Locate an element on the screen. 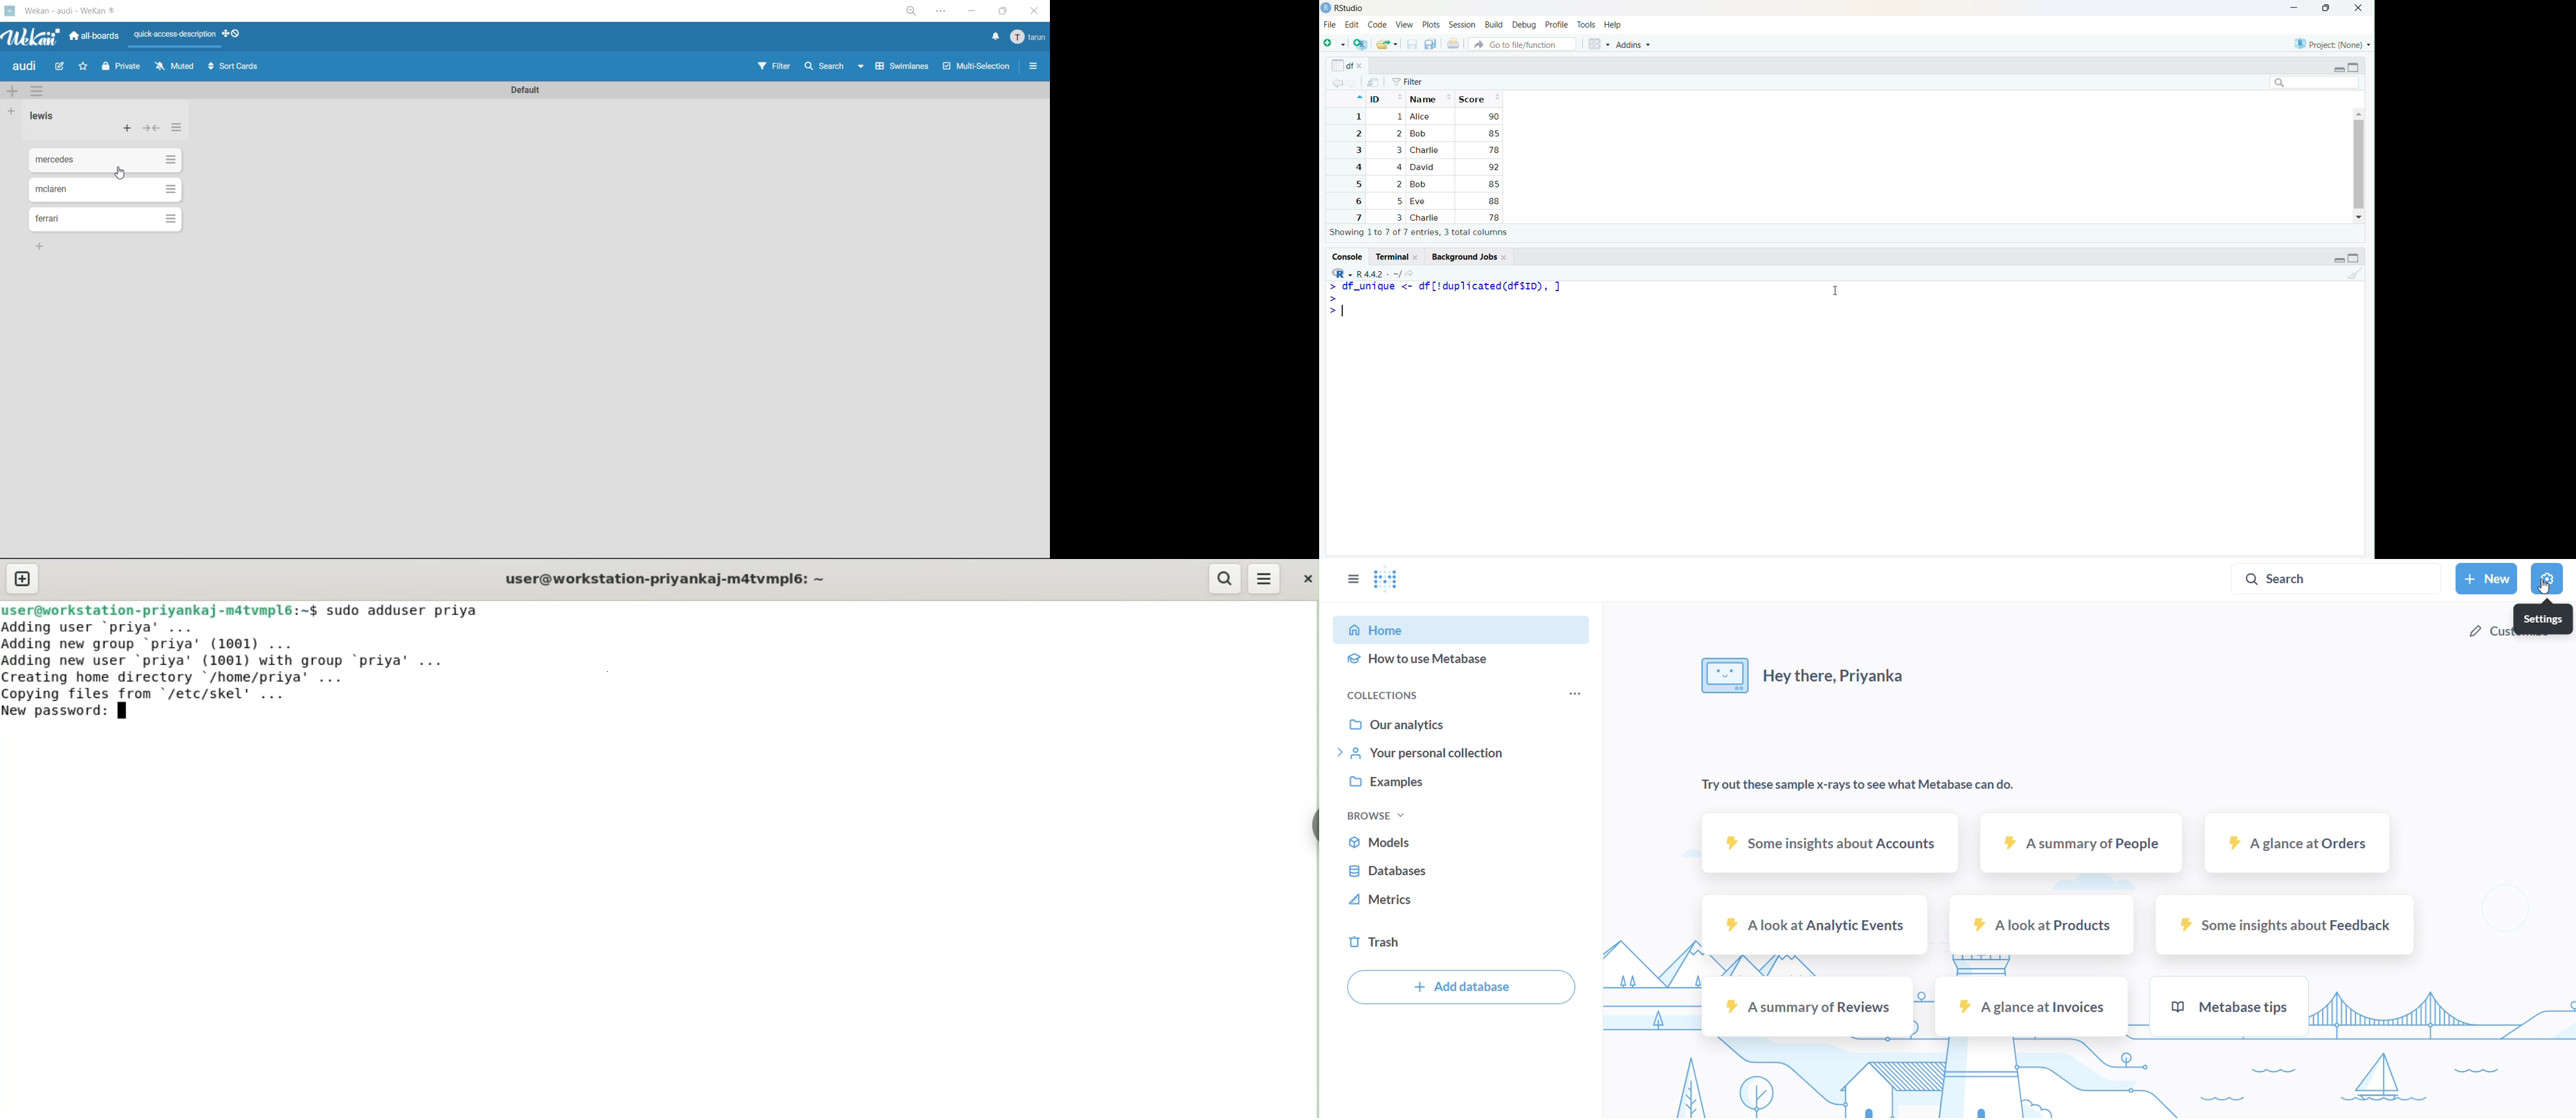 This screenshot has height=1120, width=2576. minimize is located at coordinates (2339, 260).